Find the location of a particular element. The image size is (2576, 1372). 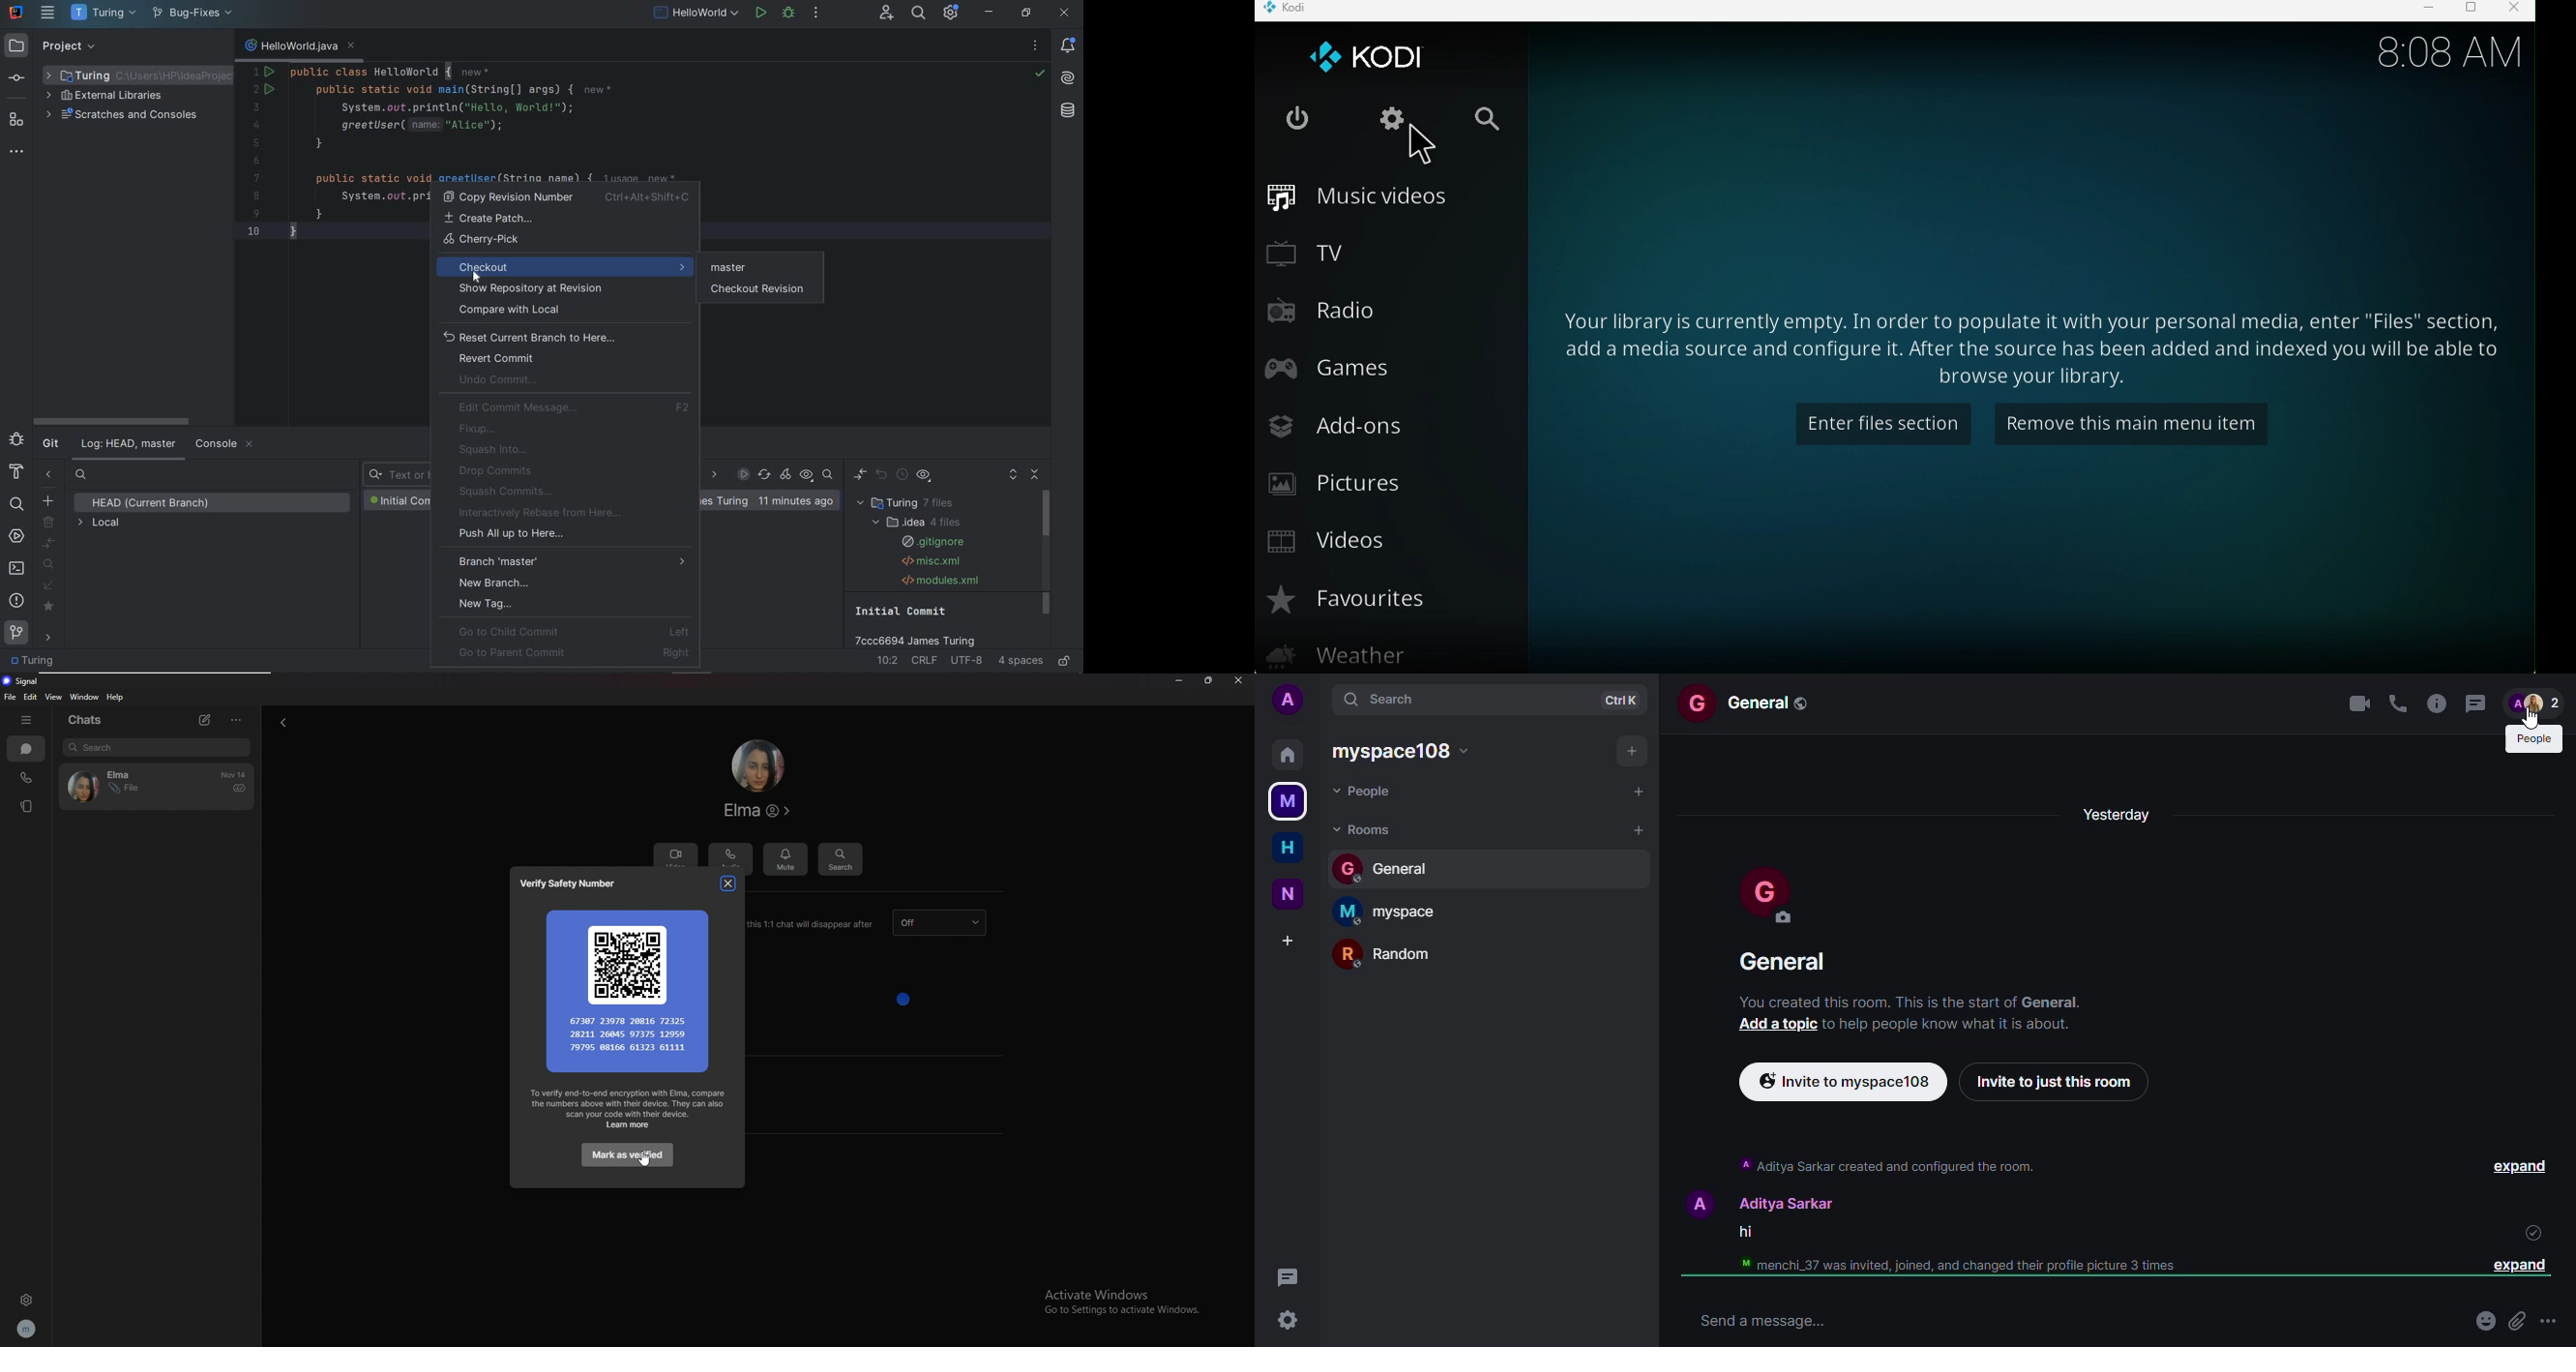

branch 'master' is located at coordinates (573, 561).